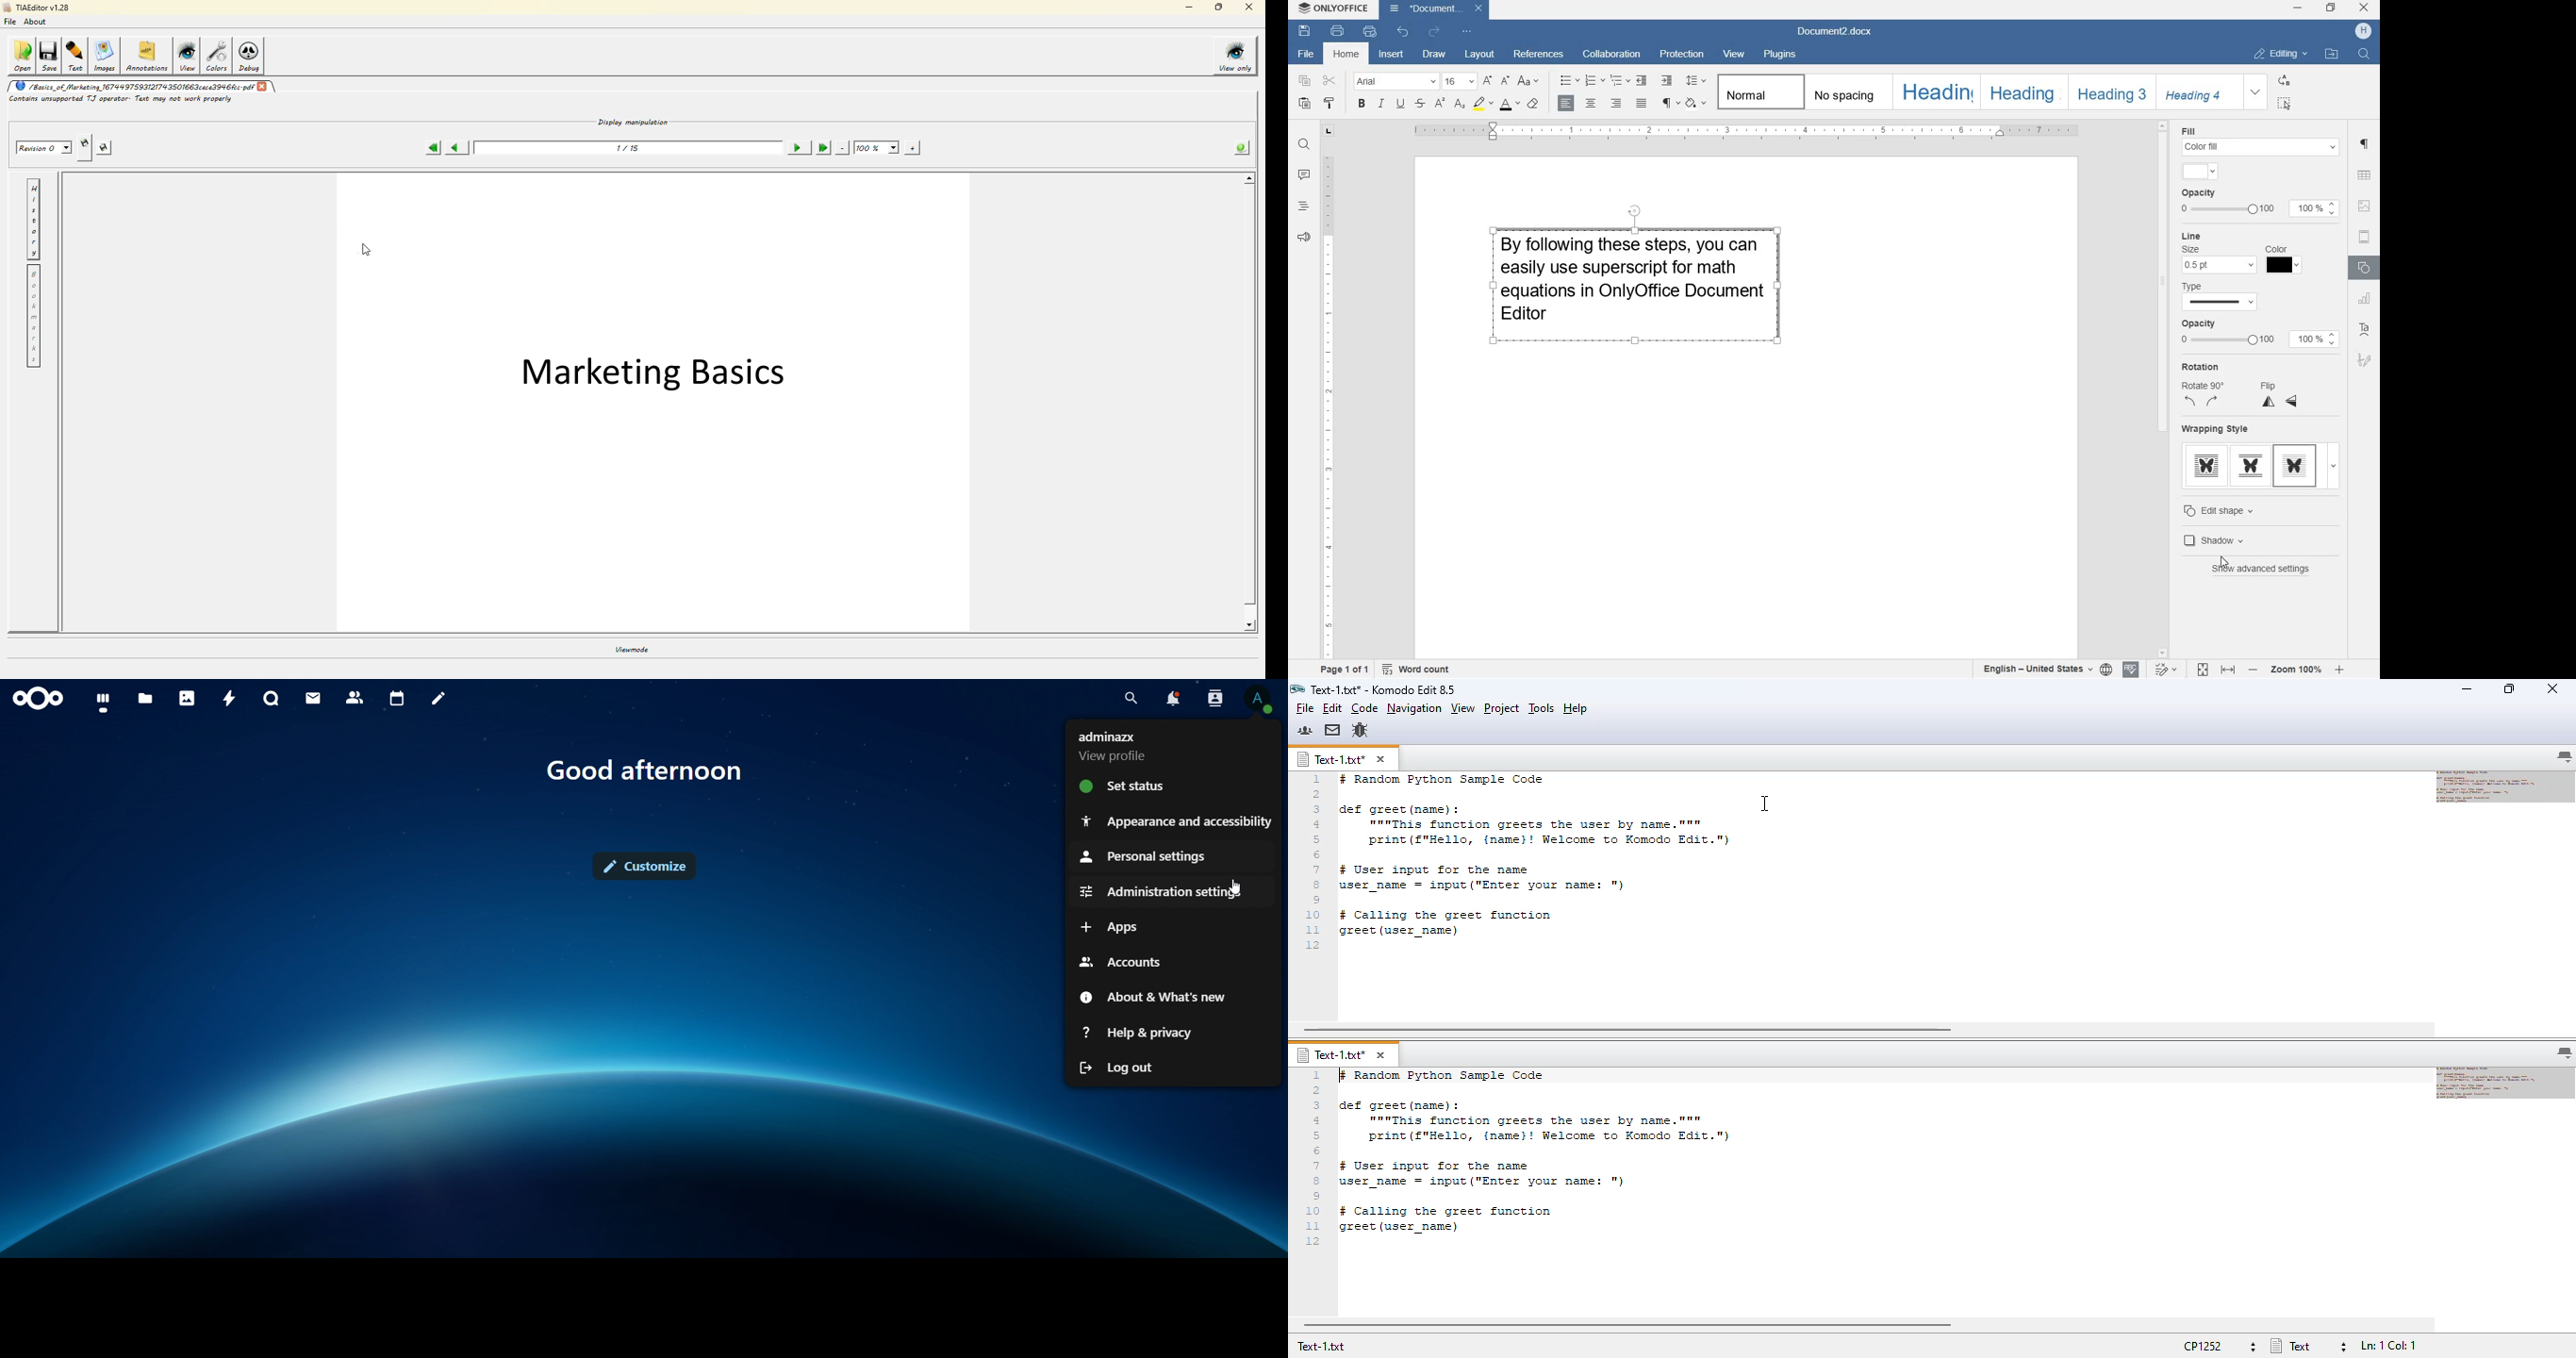 The width and height of the screenshot is (2576, 1372). Describe the element at coordinates (149, 87) in the screenshot. I see `Basics_of_Marketing 1679%997/59312174 35071063 cece3I90kc pdf ` at that location.